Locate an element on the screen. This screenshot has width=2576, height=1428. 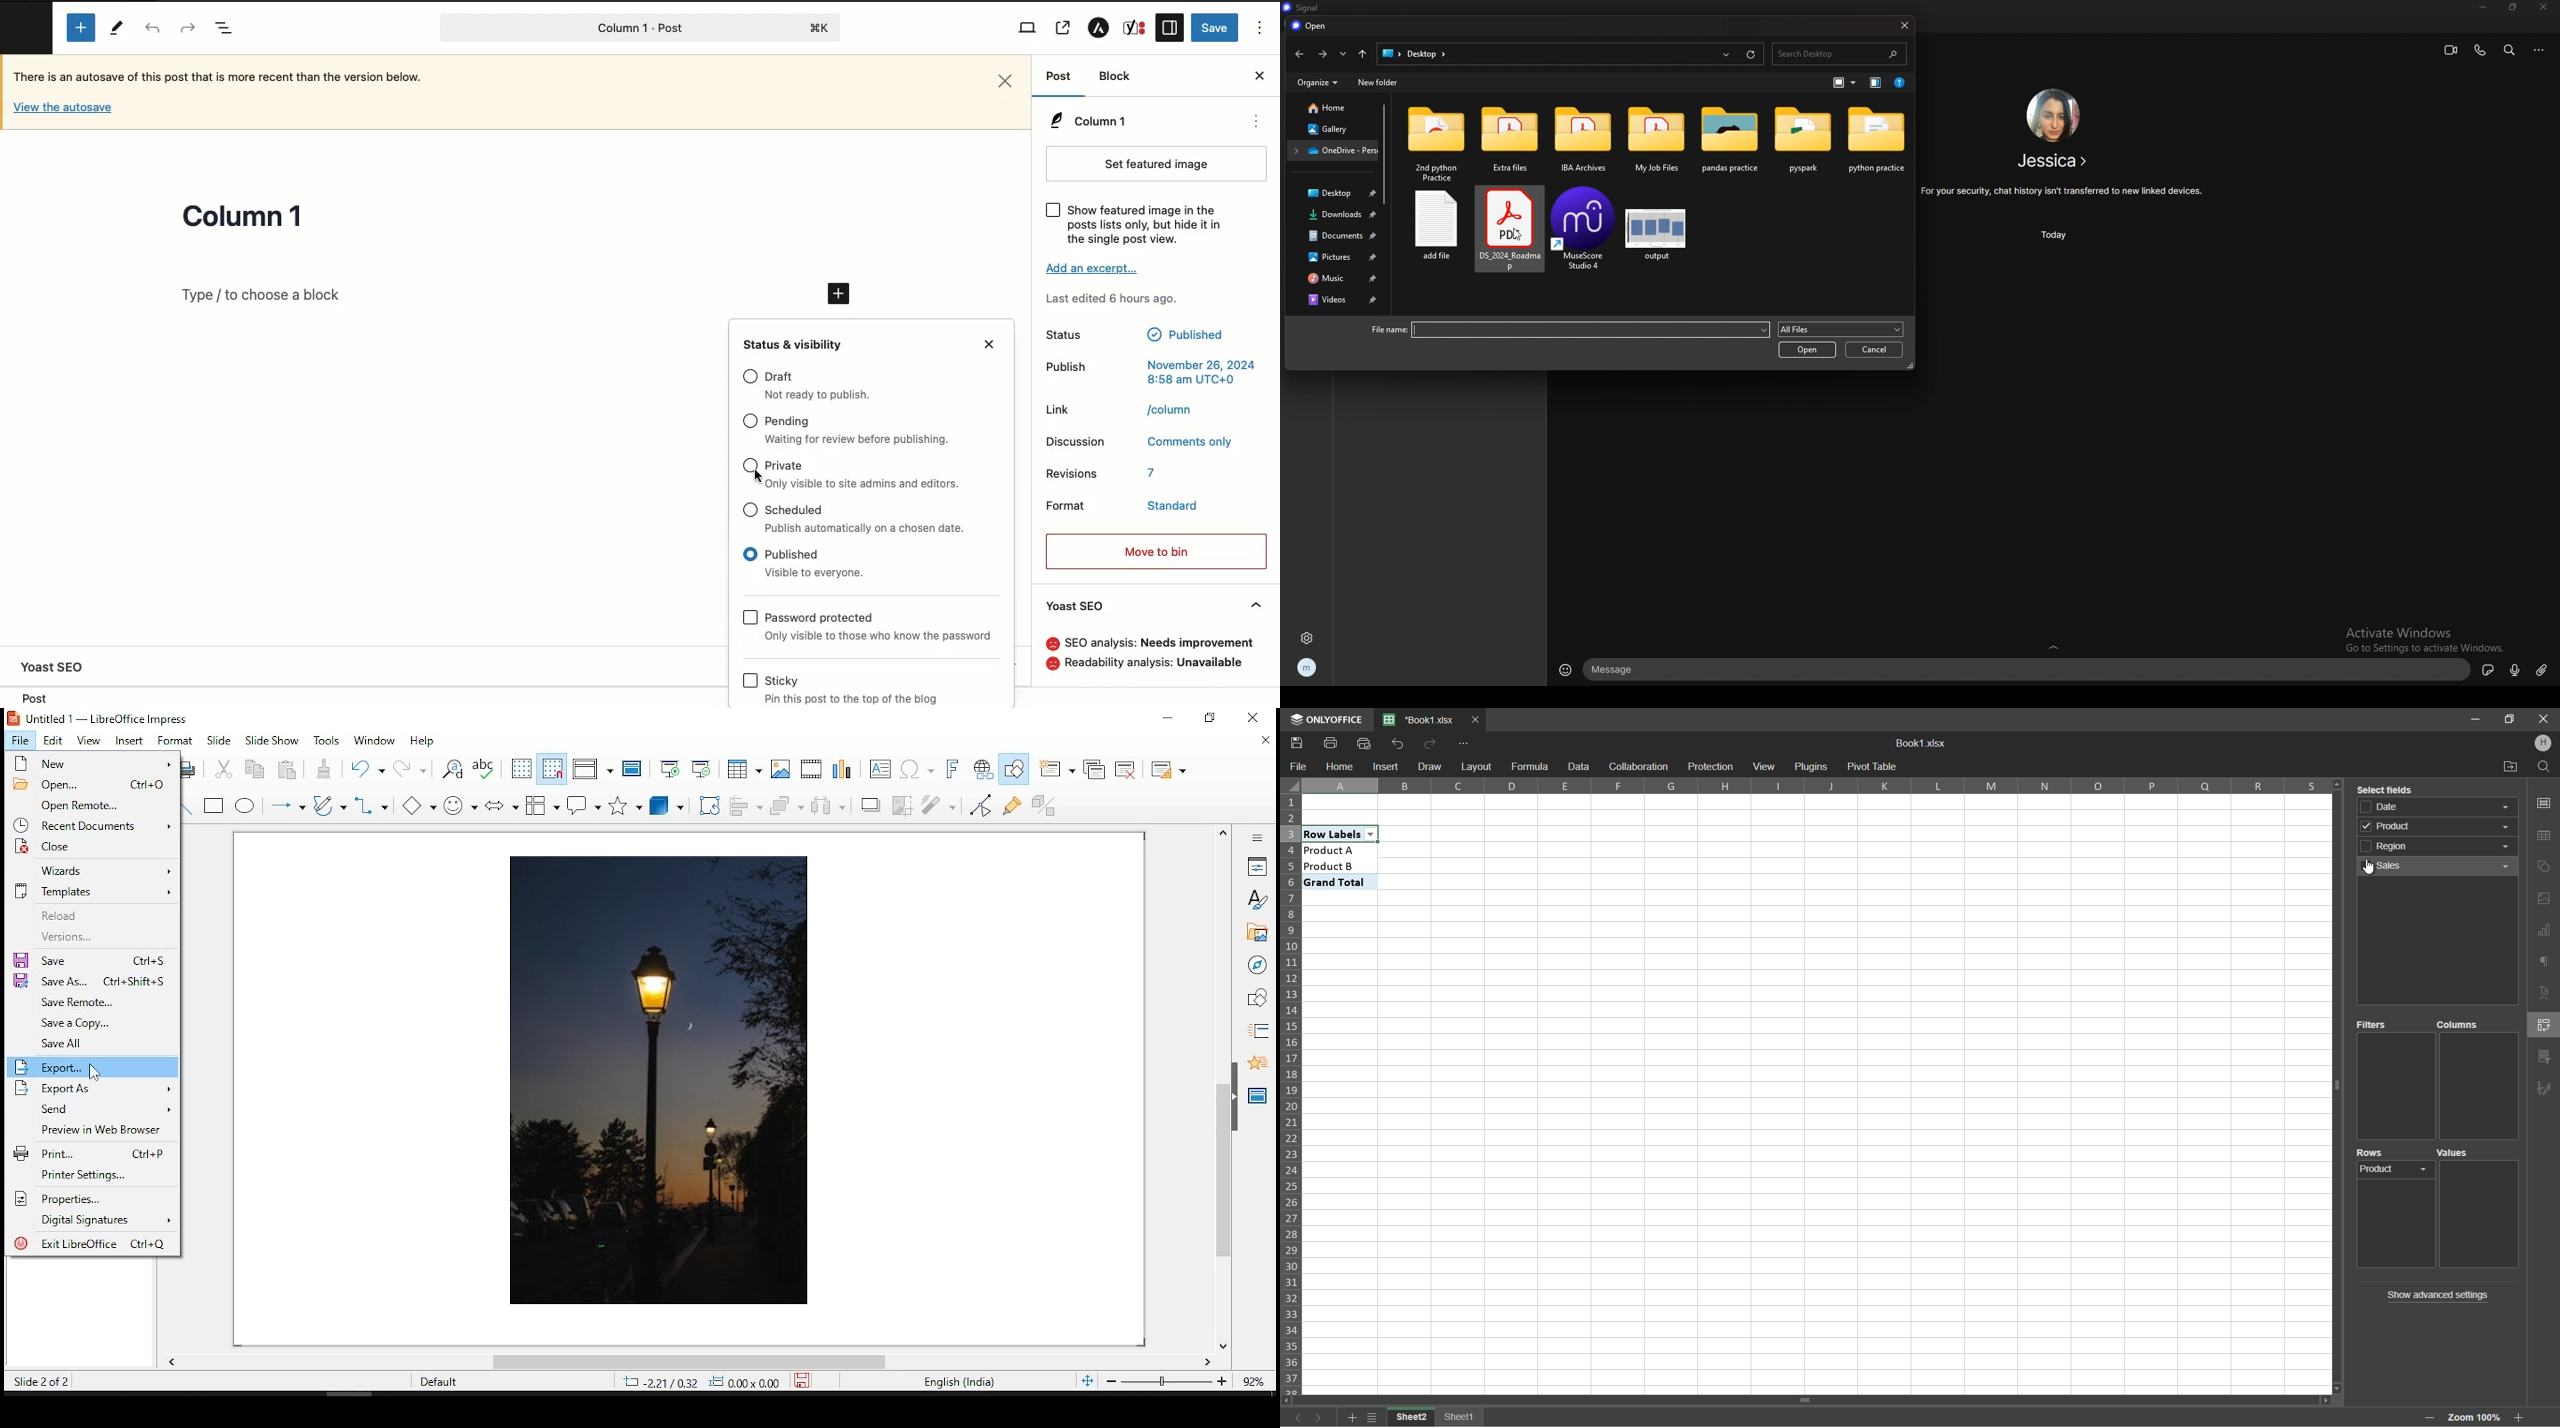
gallery is located at coordinates (1257, 933).